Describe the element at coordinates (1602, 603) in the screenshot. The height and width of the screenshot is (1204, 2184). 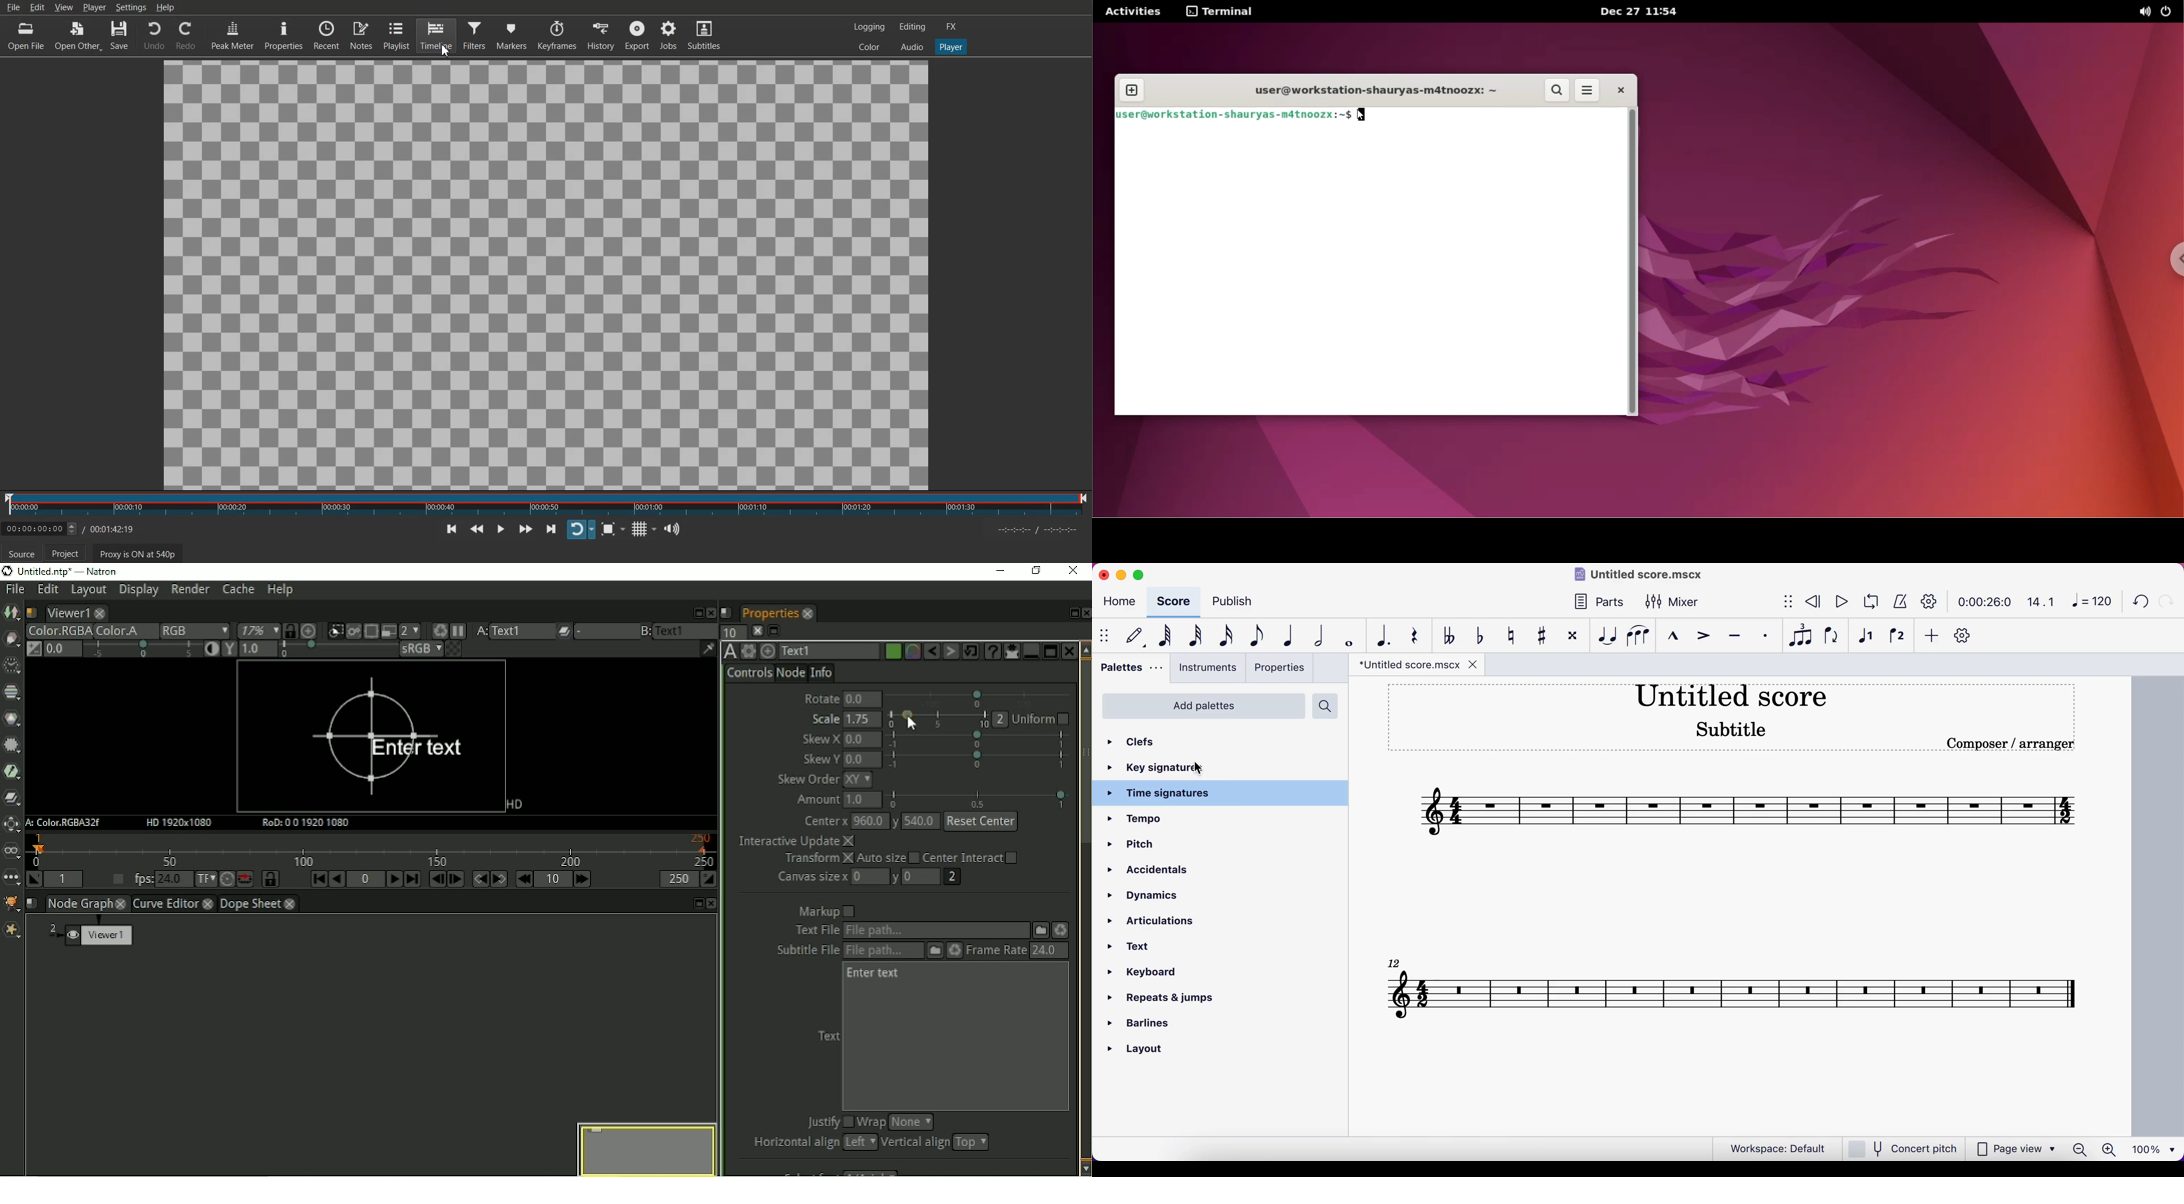
I see `parts` at that location.